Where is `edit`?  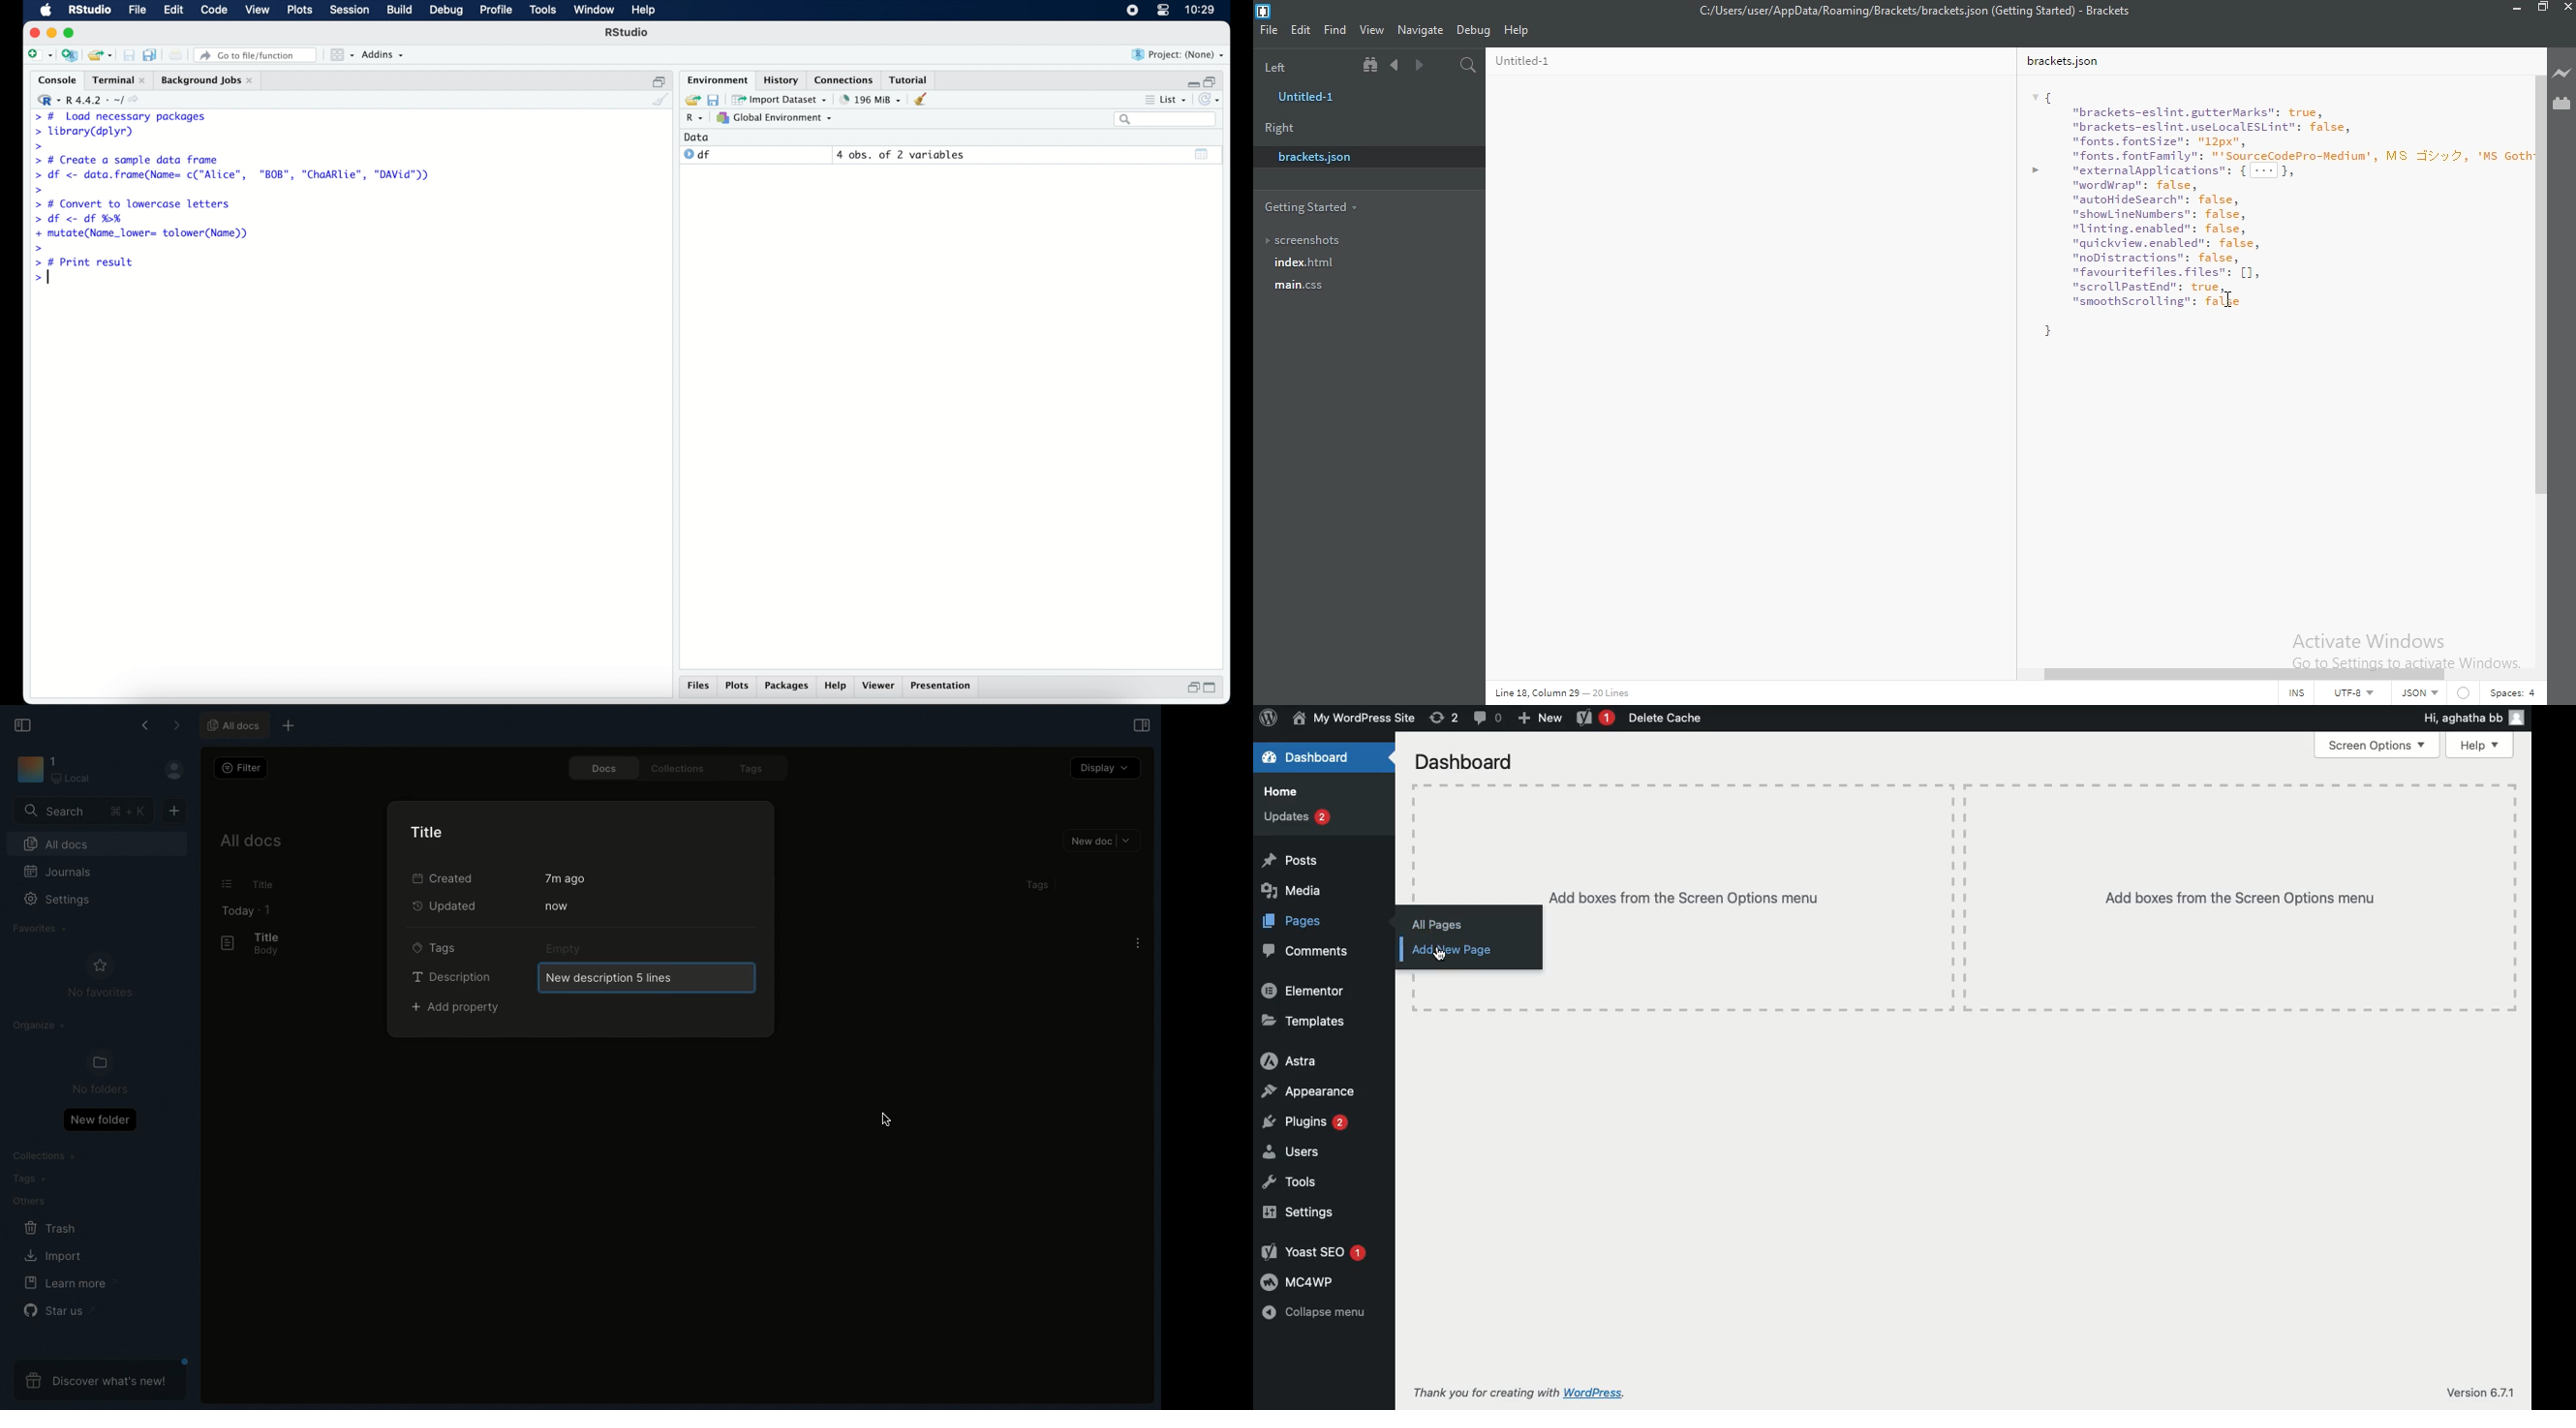
edit is located at coordinates (172, 10).